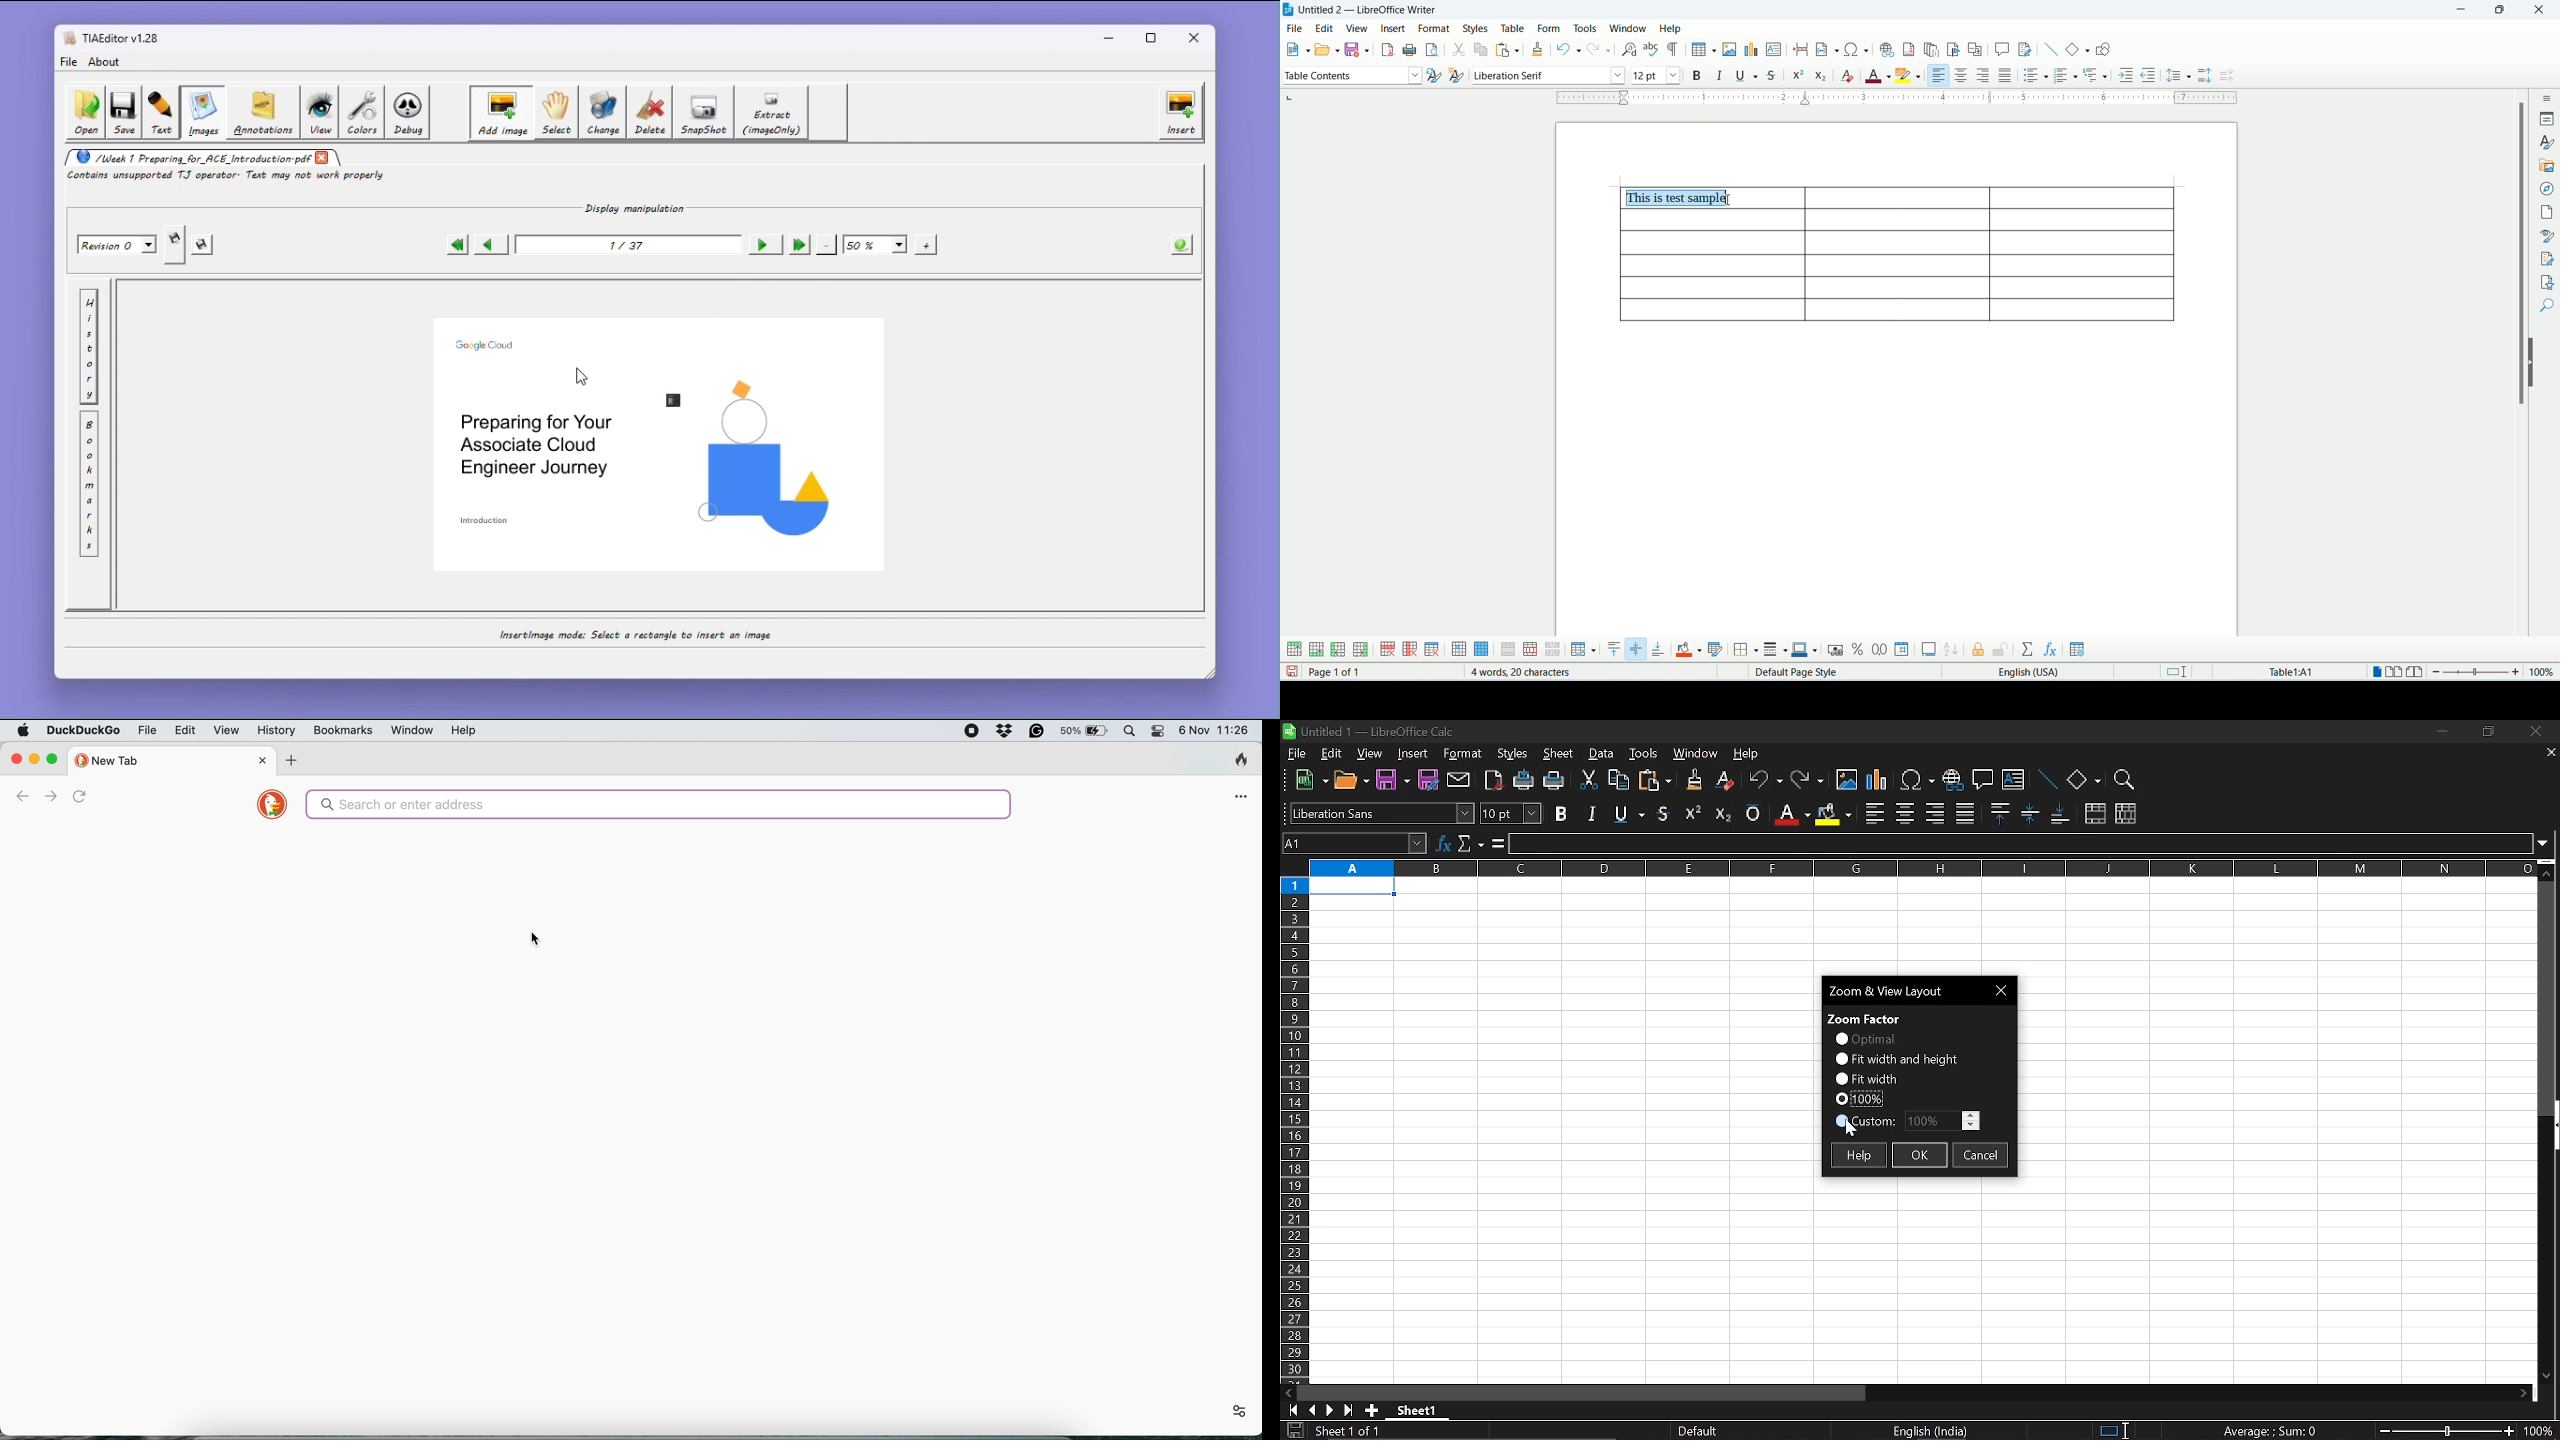 This screenshot has height=1456, width=2576. What do you see at coordinates (1799, 78) in the screenshot?
I see `superscript` at bounding box center [1799, 78].